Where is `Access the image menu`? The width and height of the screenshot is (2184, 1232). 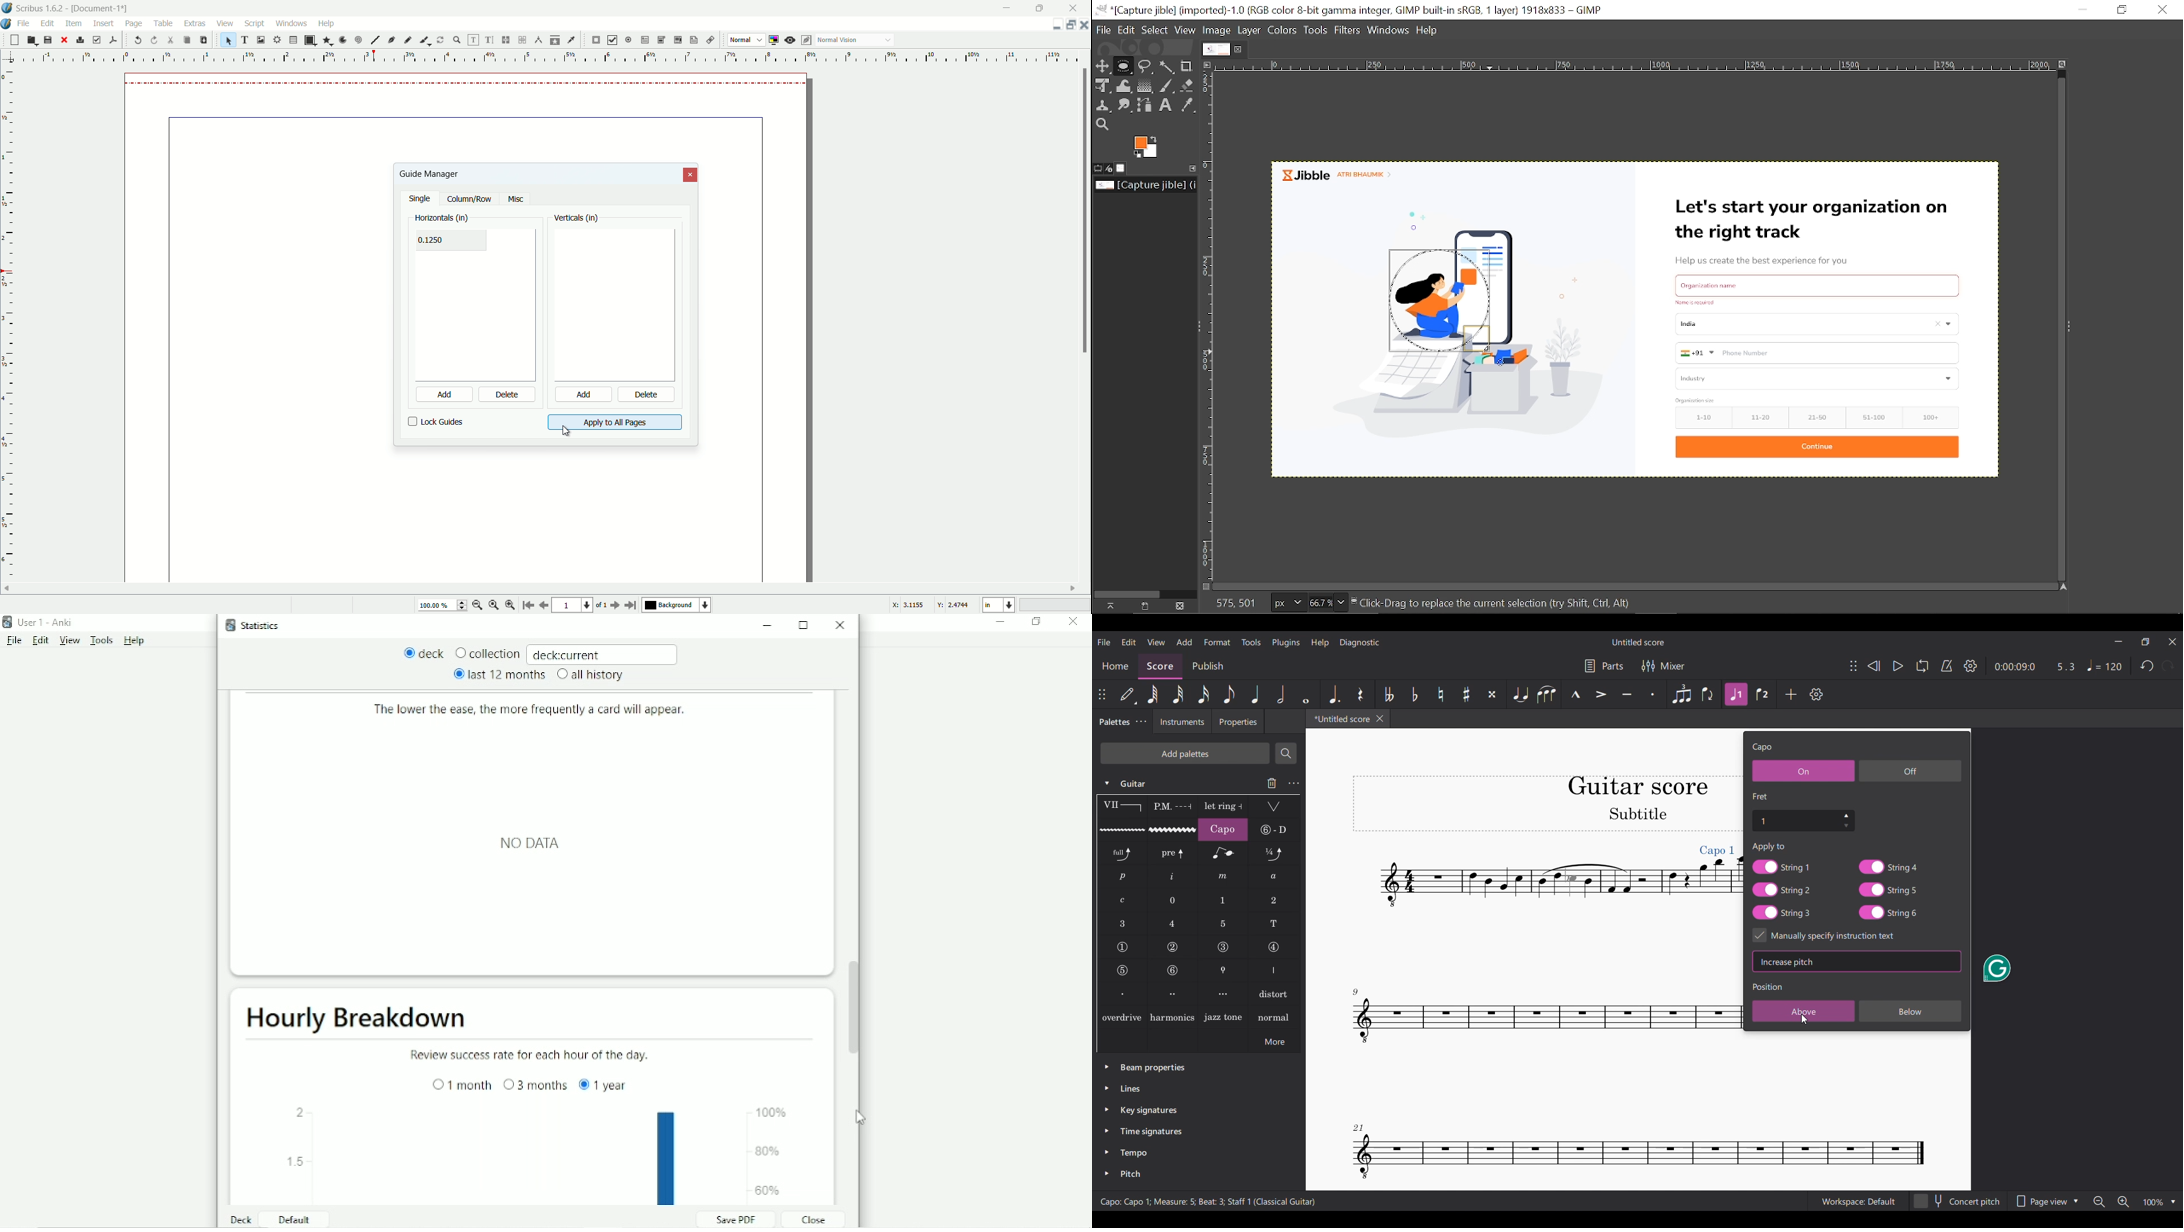 Access the image menu is located at coordinates (1211, 66).